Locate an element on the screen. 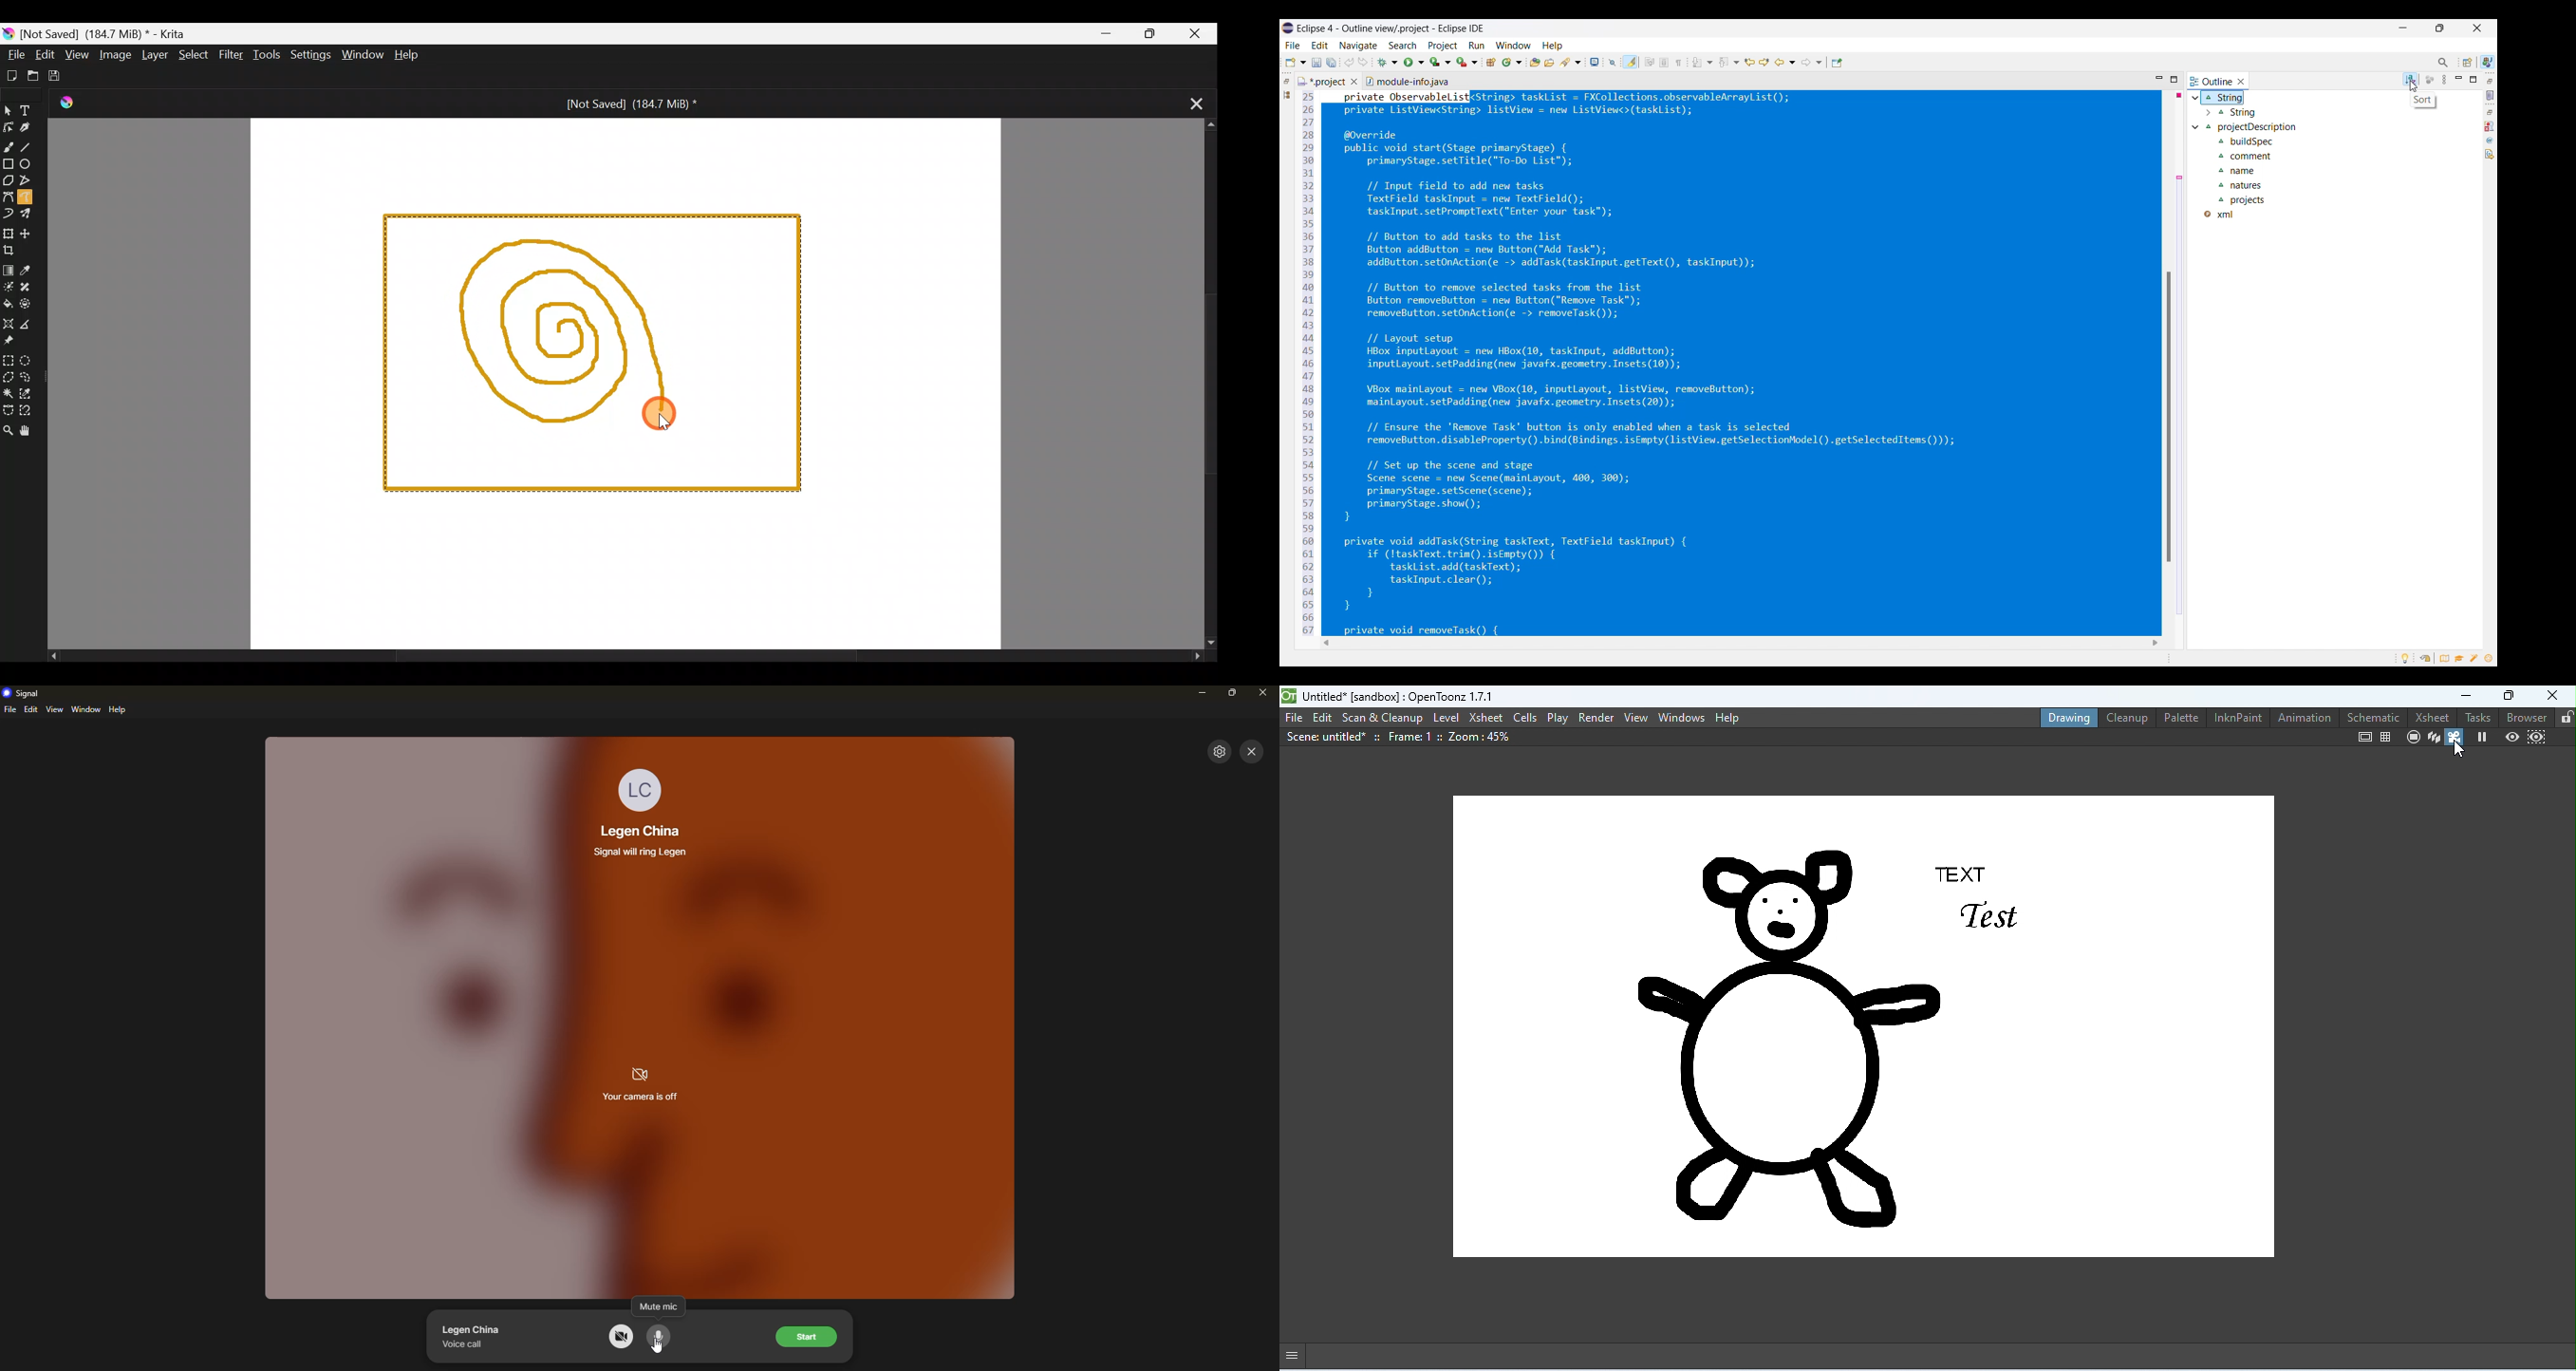 The height and width of the screenshot is (1372, 2576). Minimize is located at coordinates (2459, 79).